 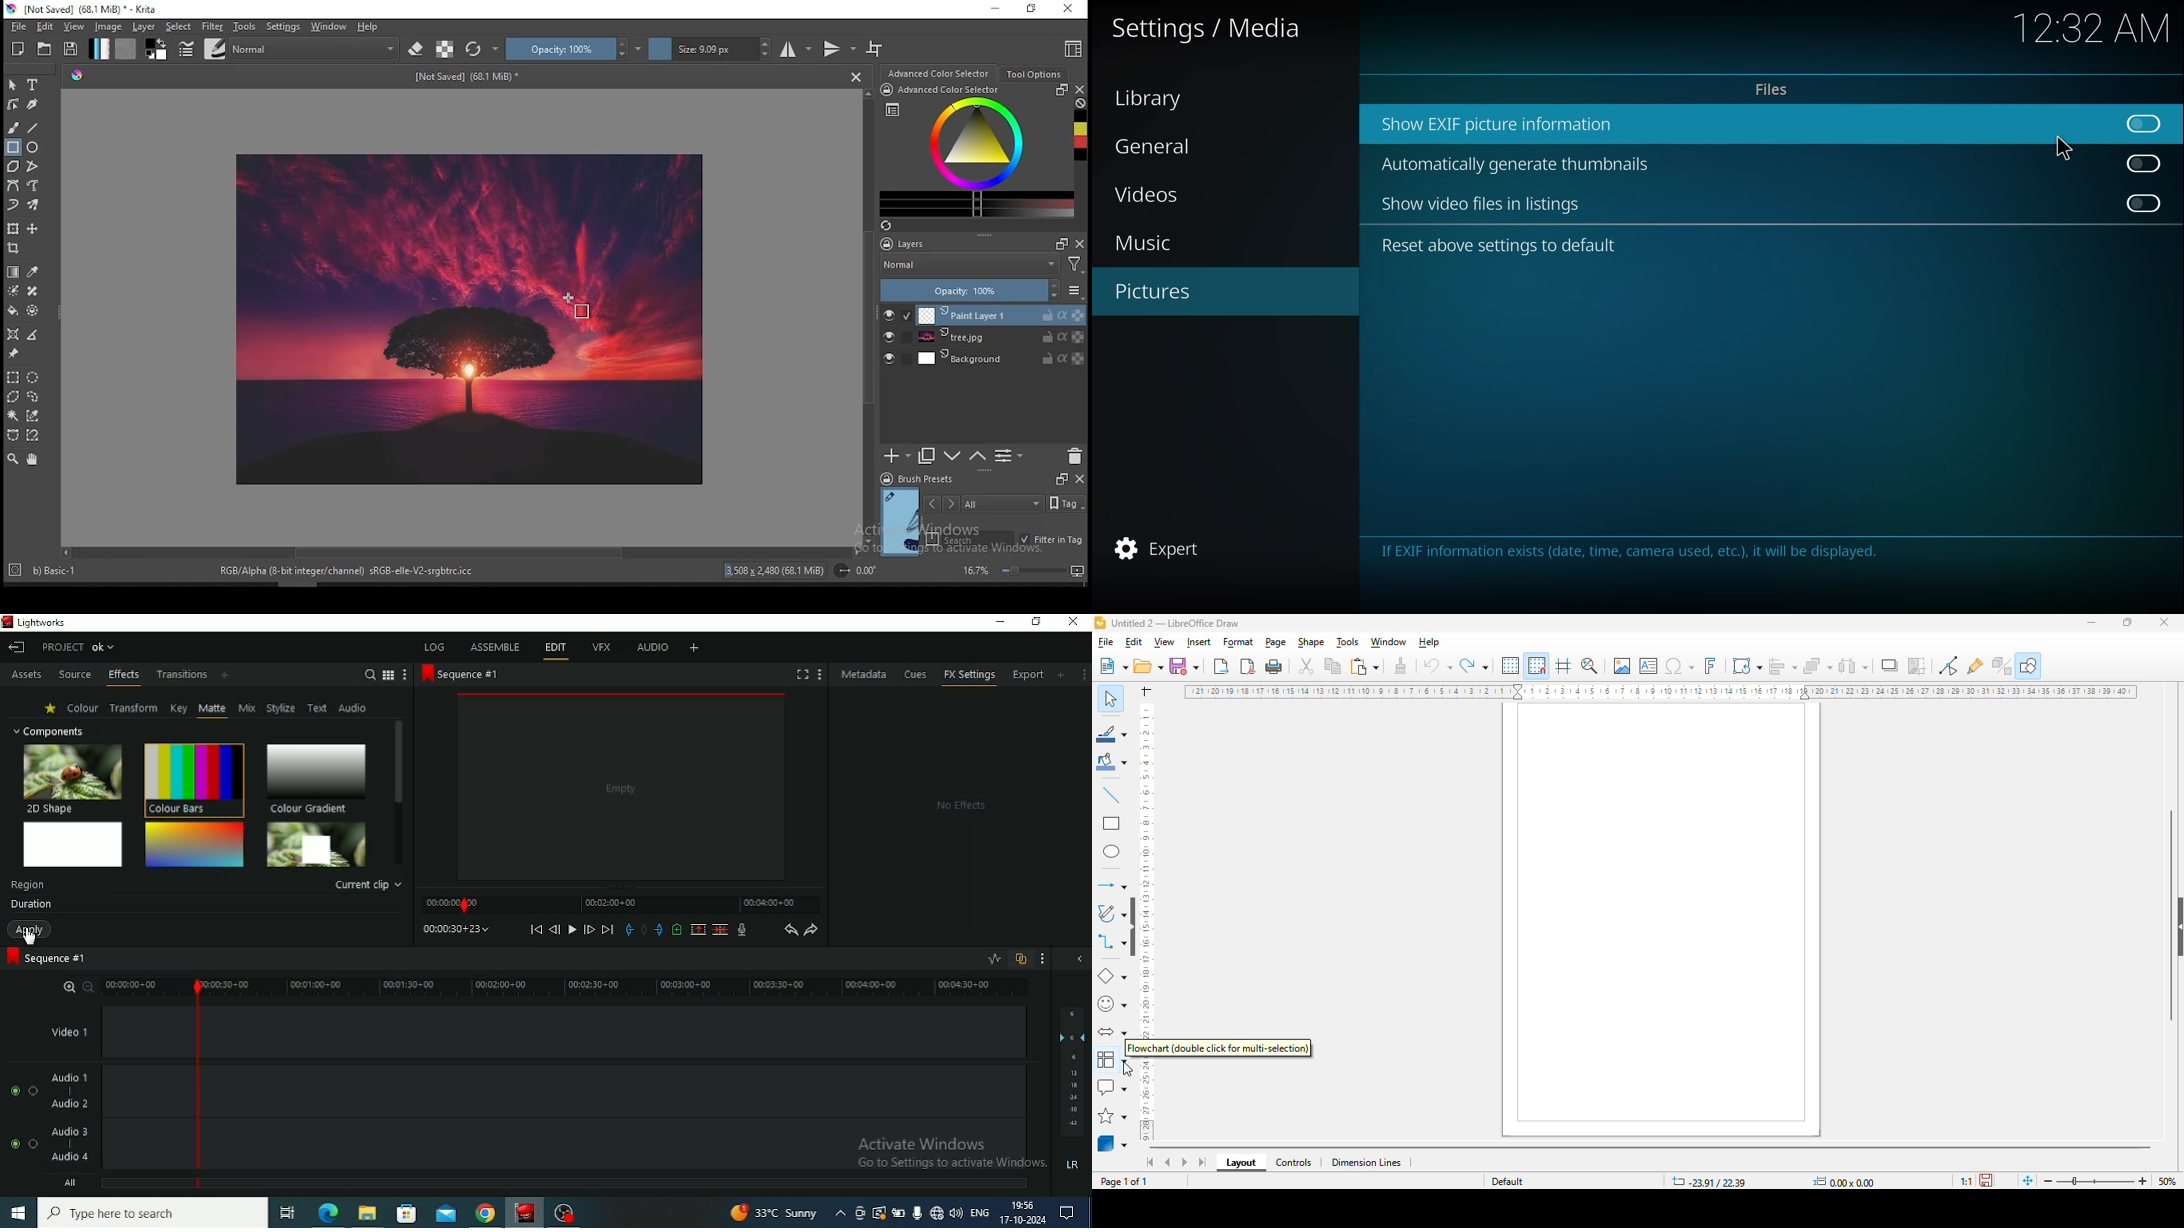 What do you see at coordinates (1002, 359) in the screenshot?
I see `layer` at bounding box center [1002, 359].